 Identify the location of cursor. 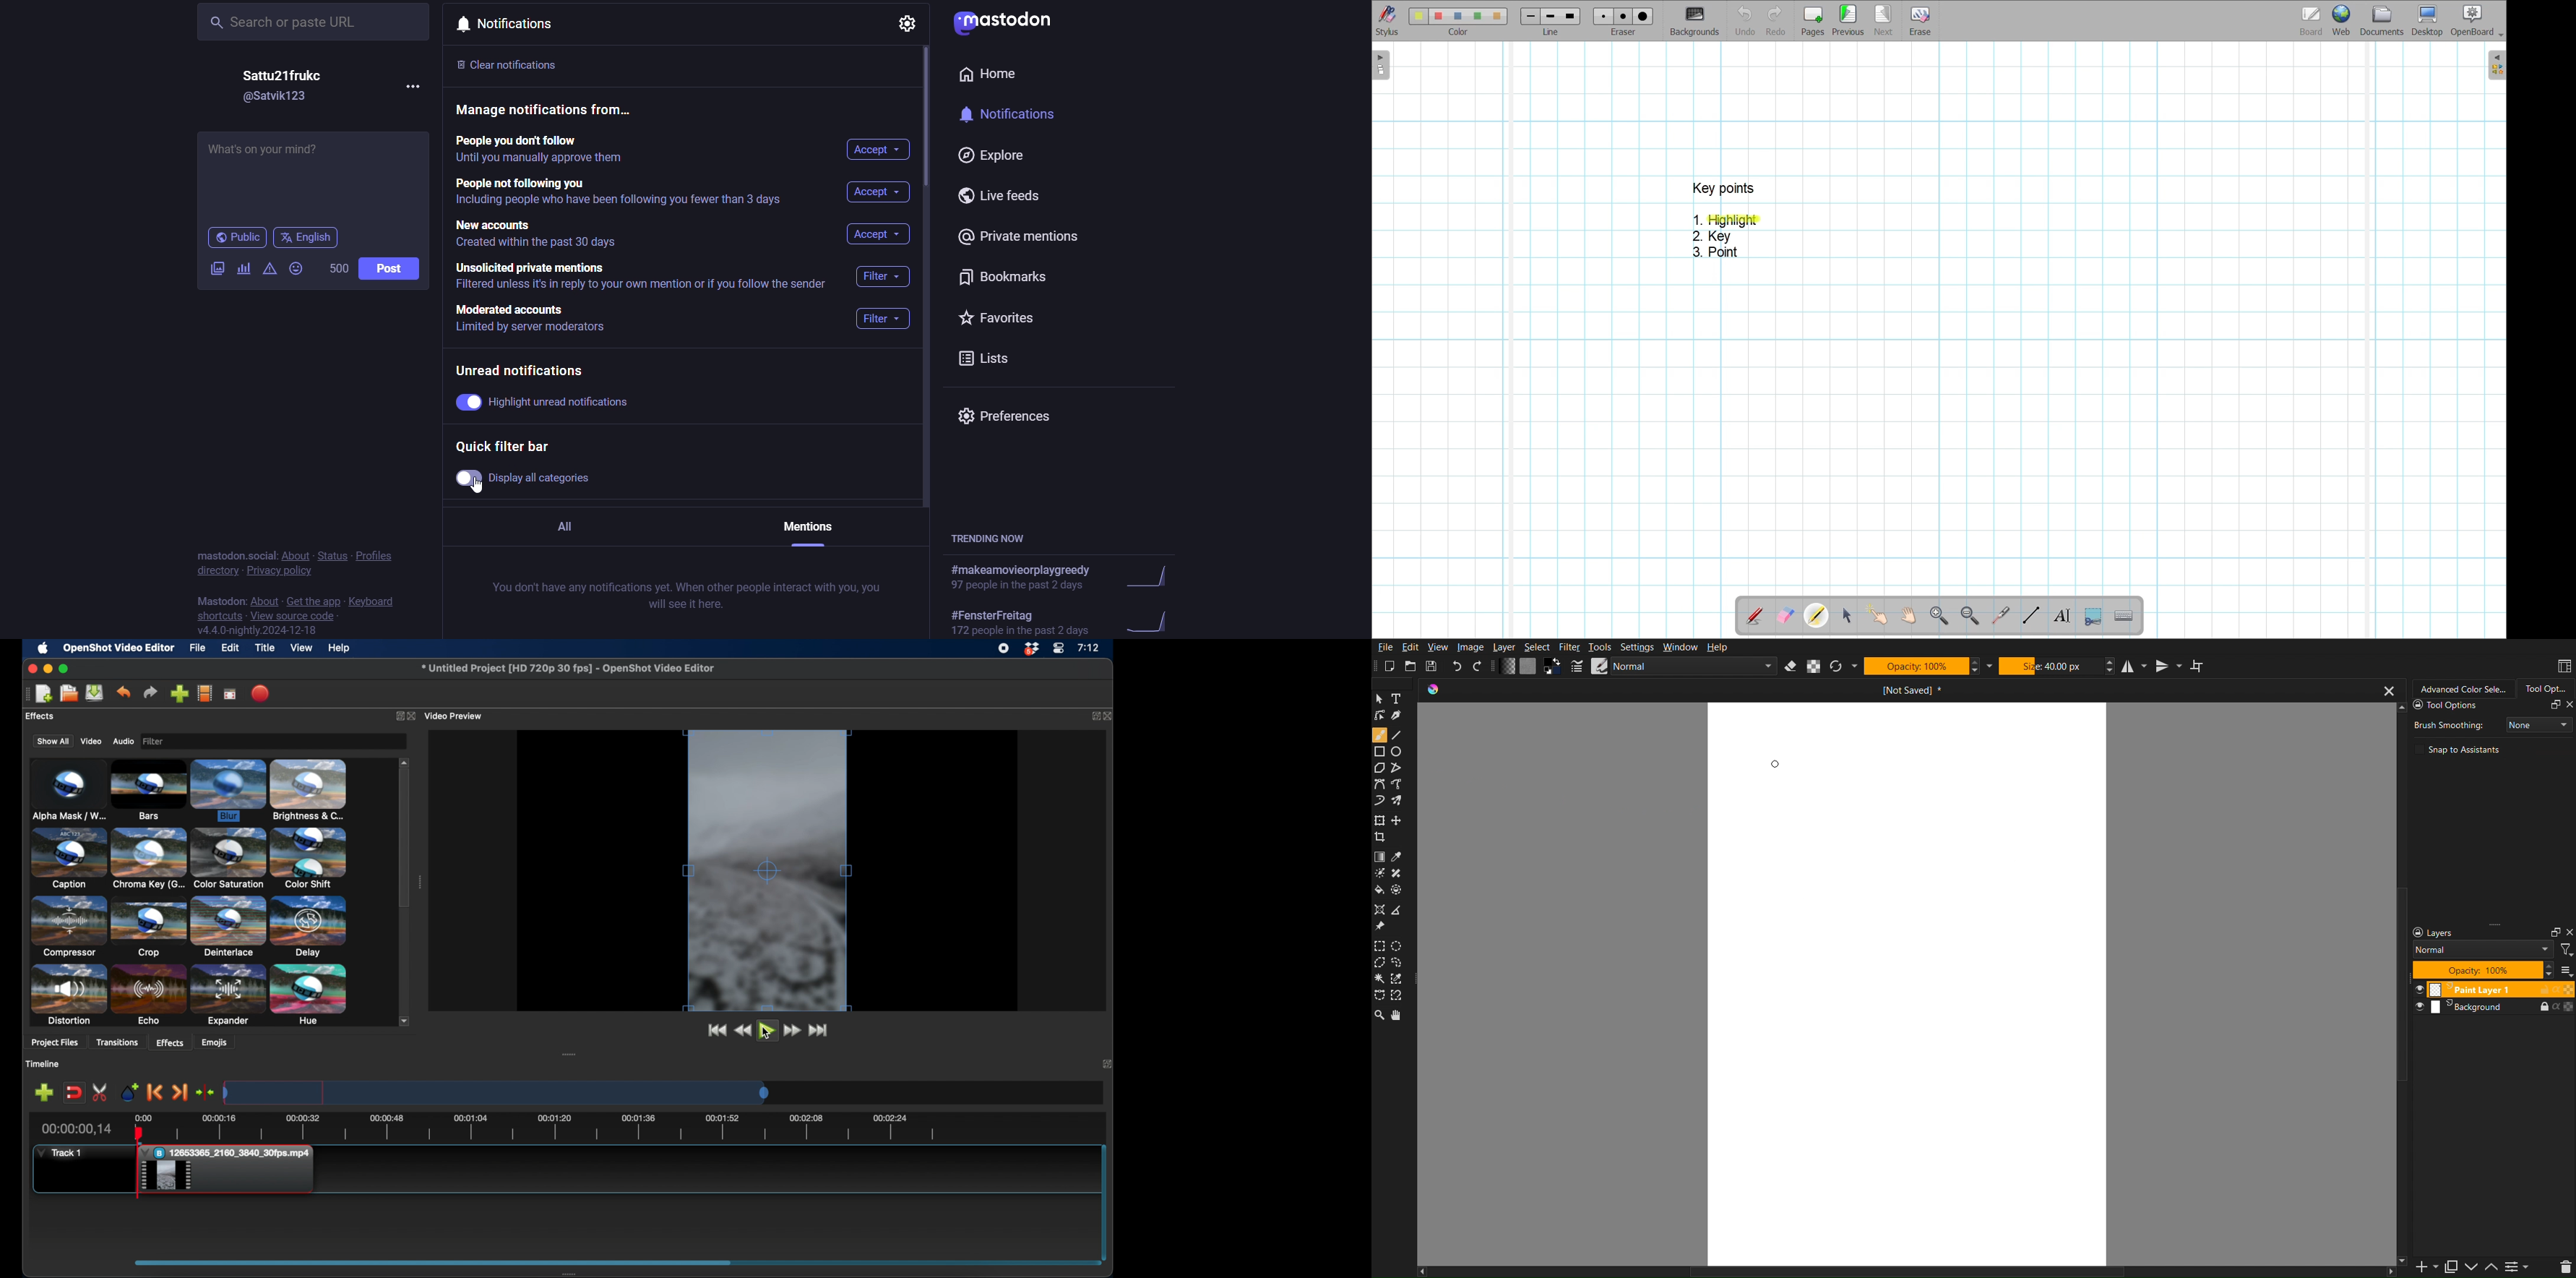
(480, 489).